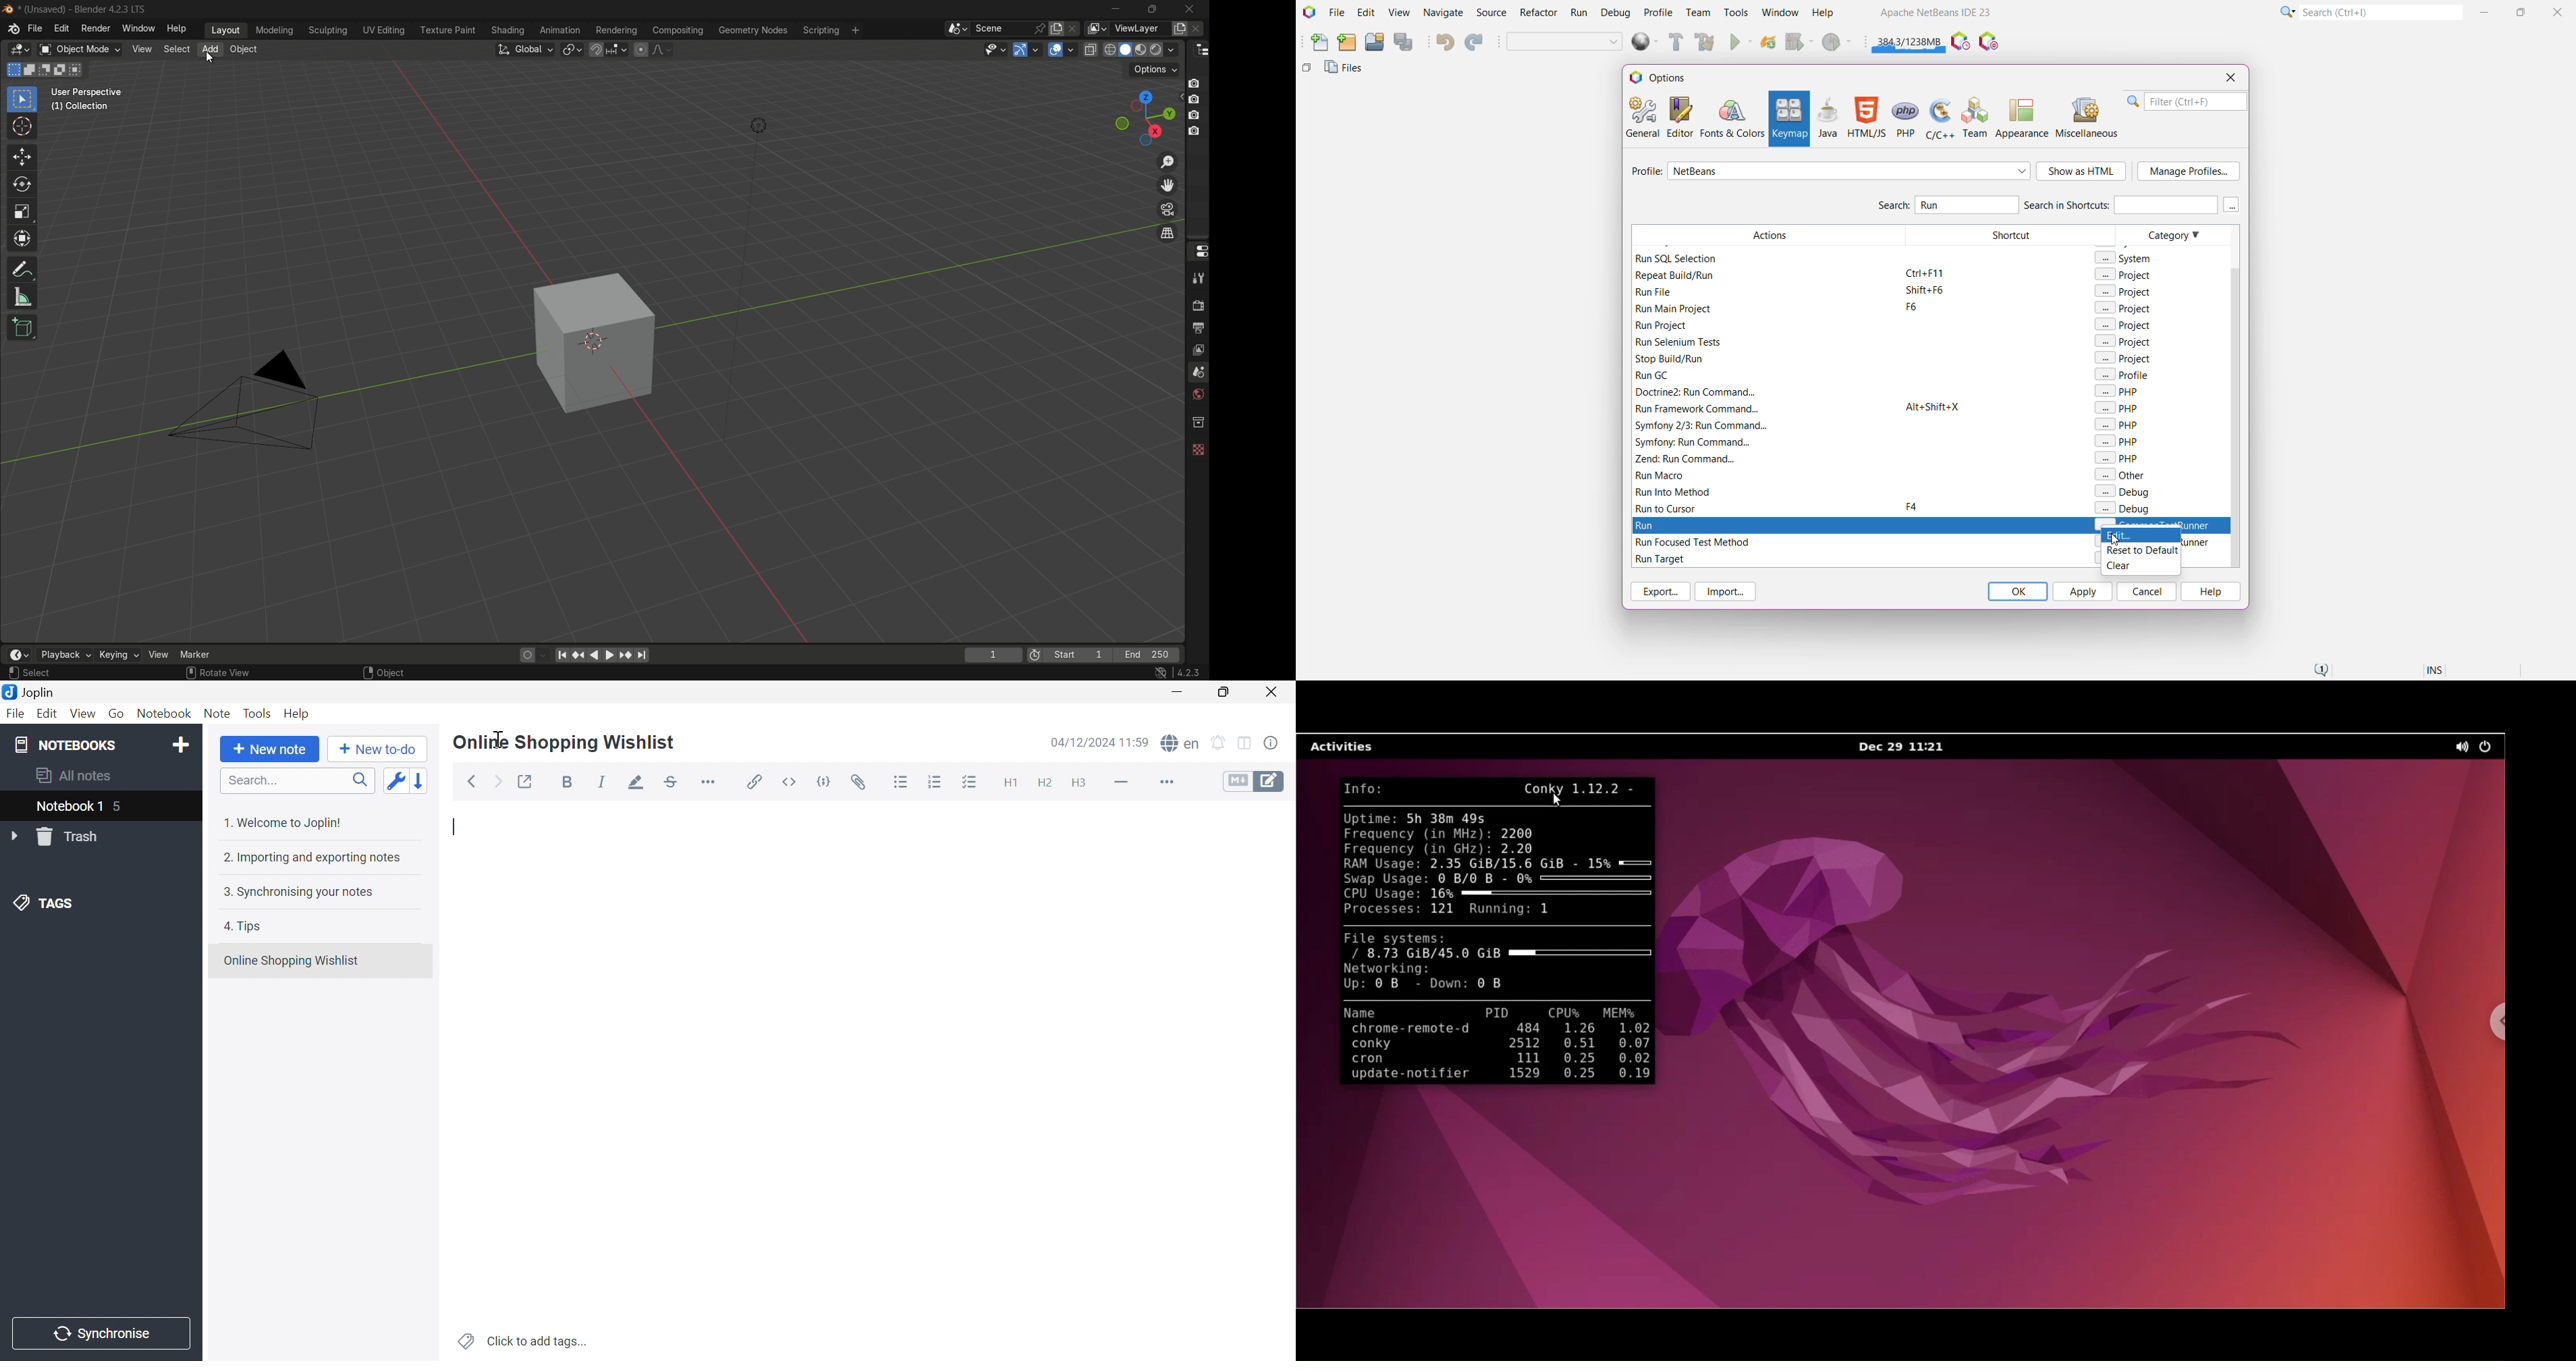  Describe the element at coordinates (183, 745) in the screenshot. I see `Add notebook` at that location.